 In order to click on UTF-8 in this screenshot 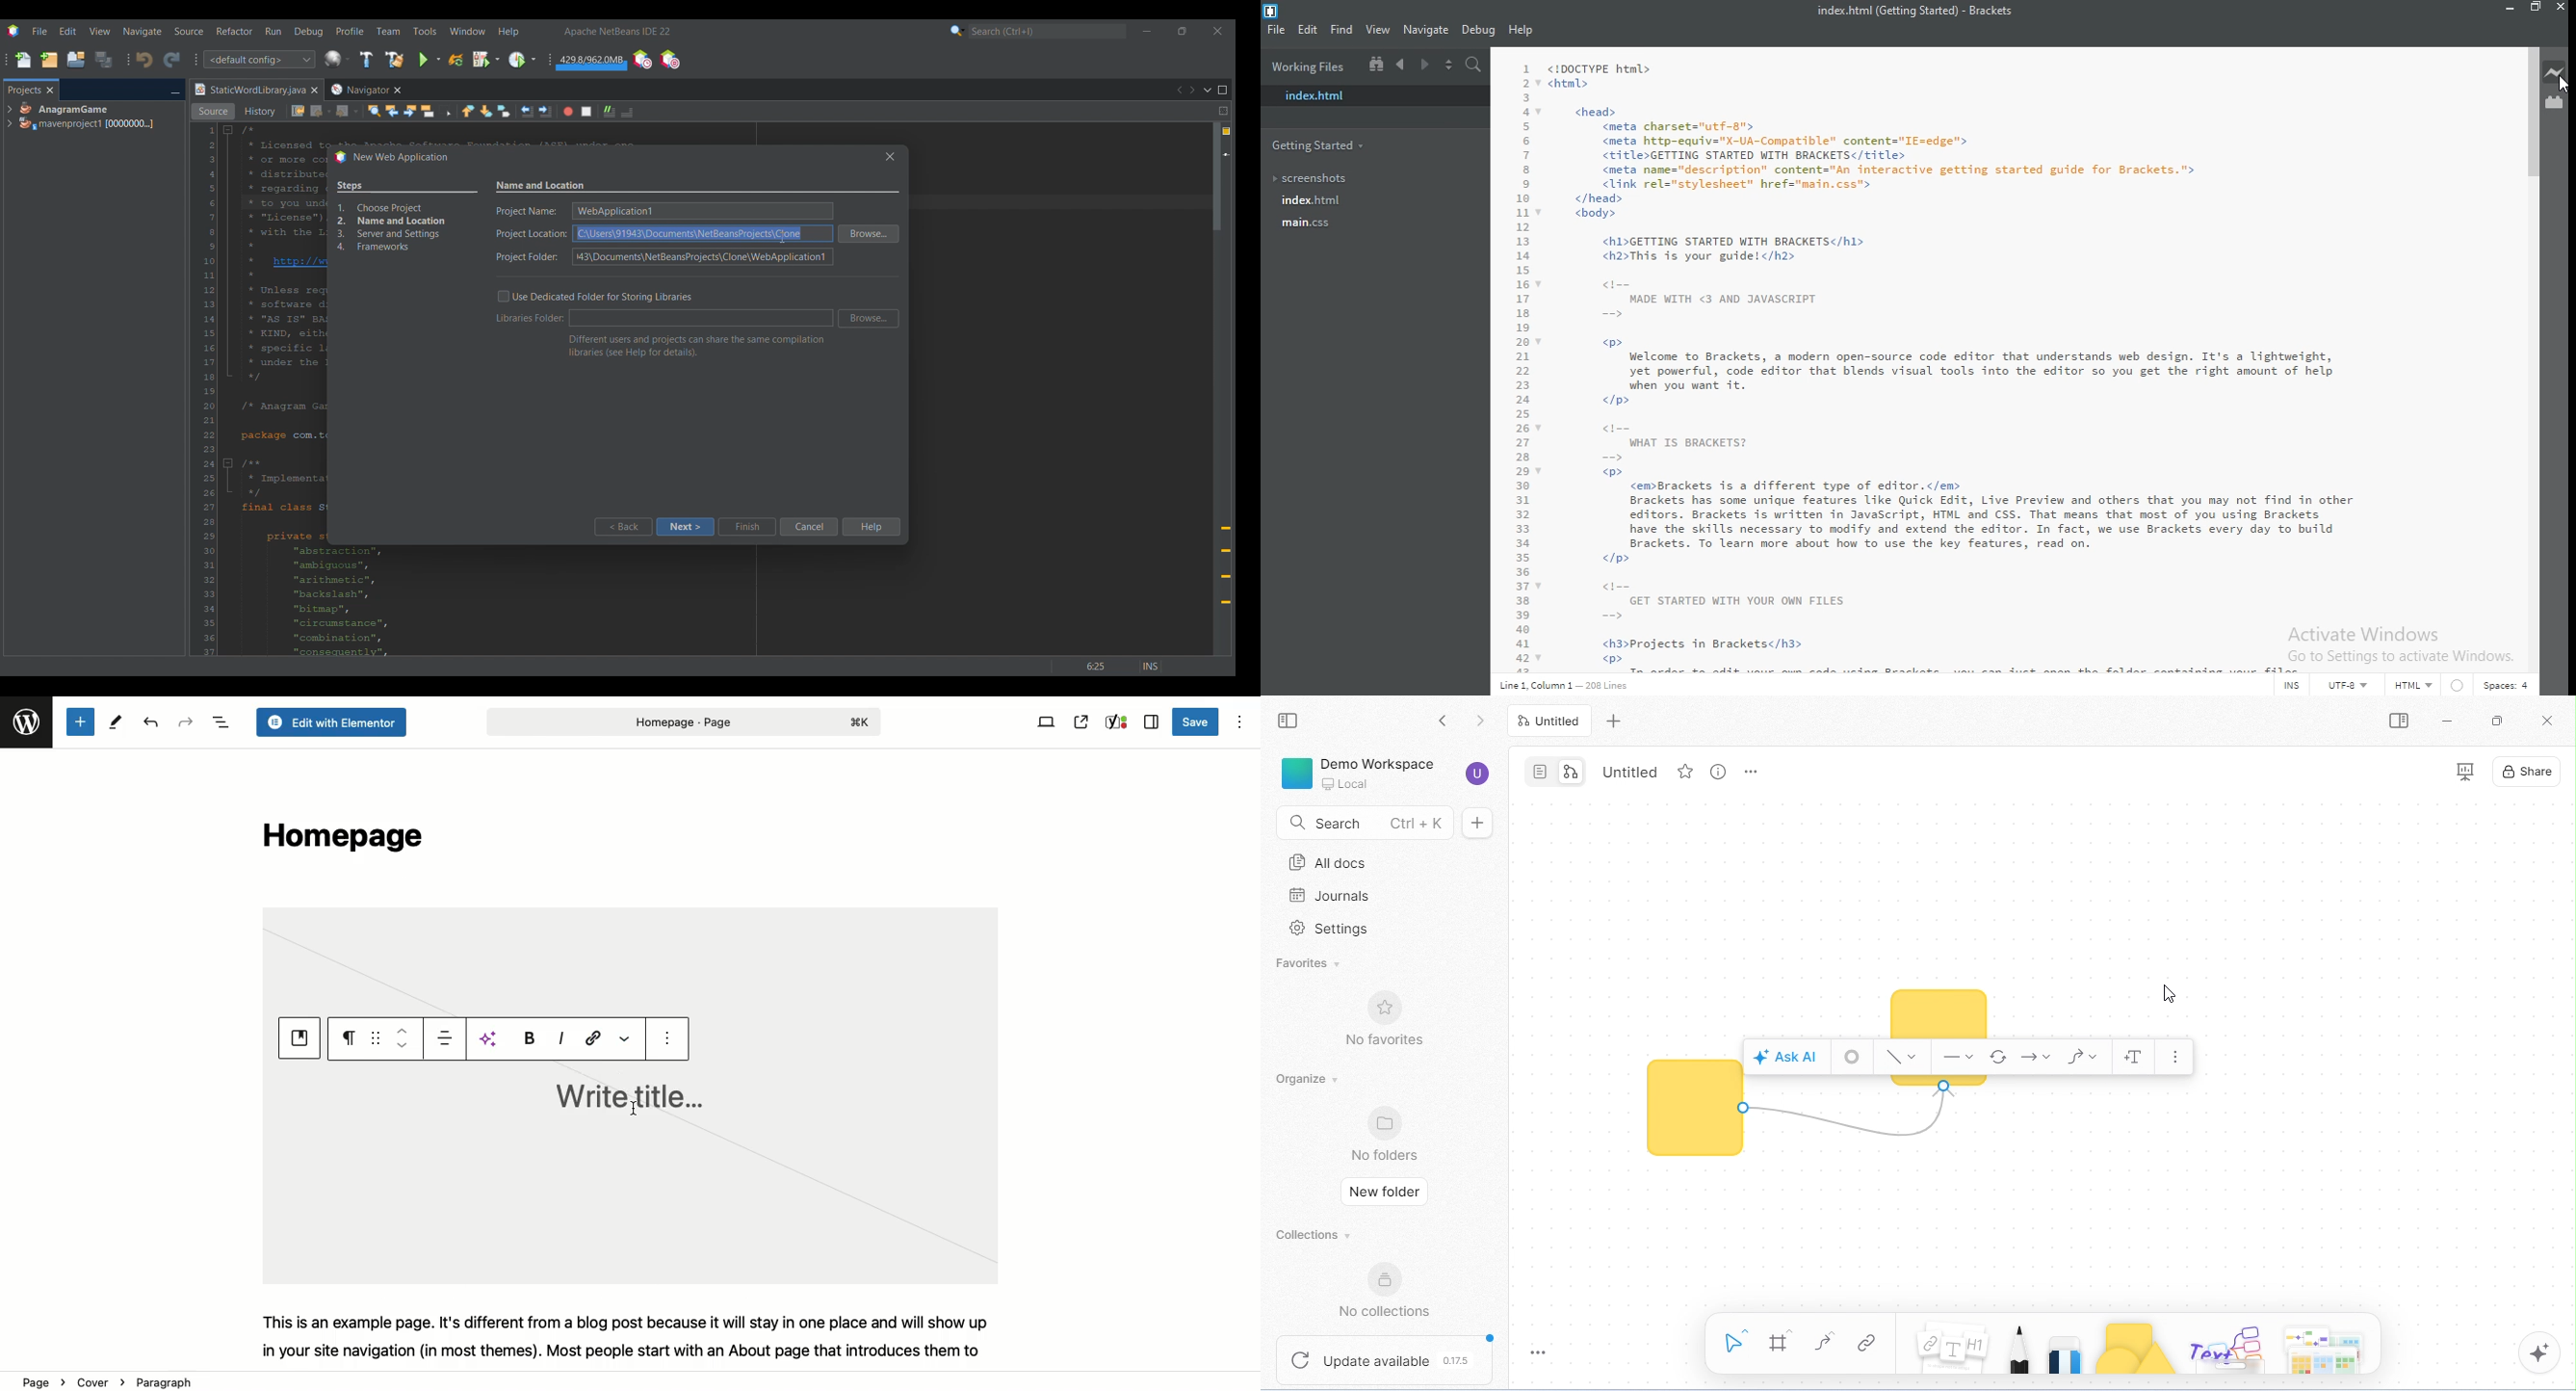, I will do `click(2349, 687)`.